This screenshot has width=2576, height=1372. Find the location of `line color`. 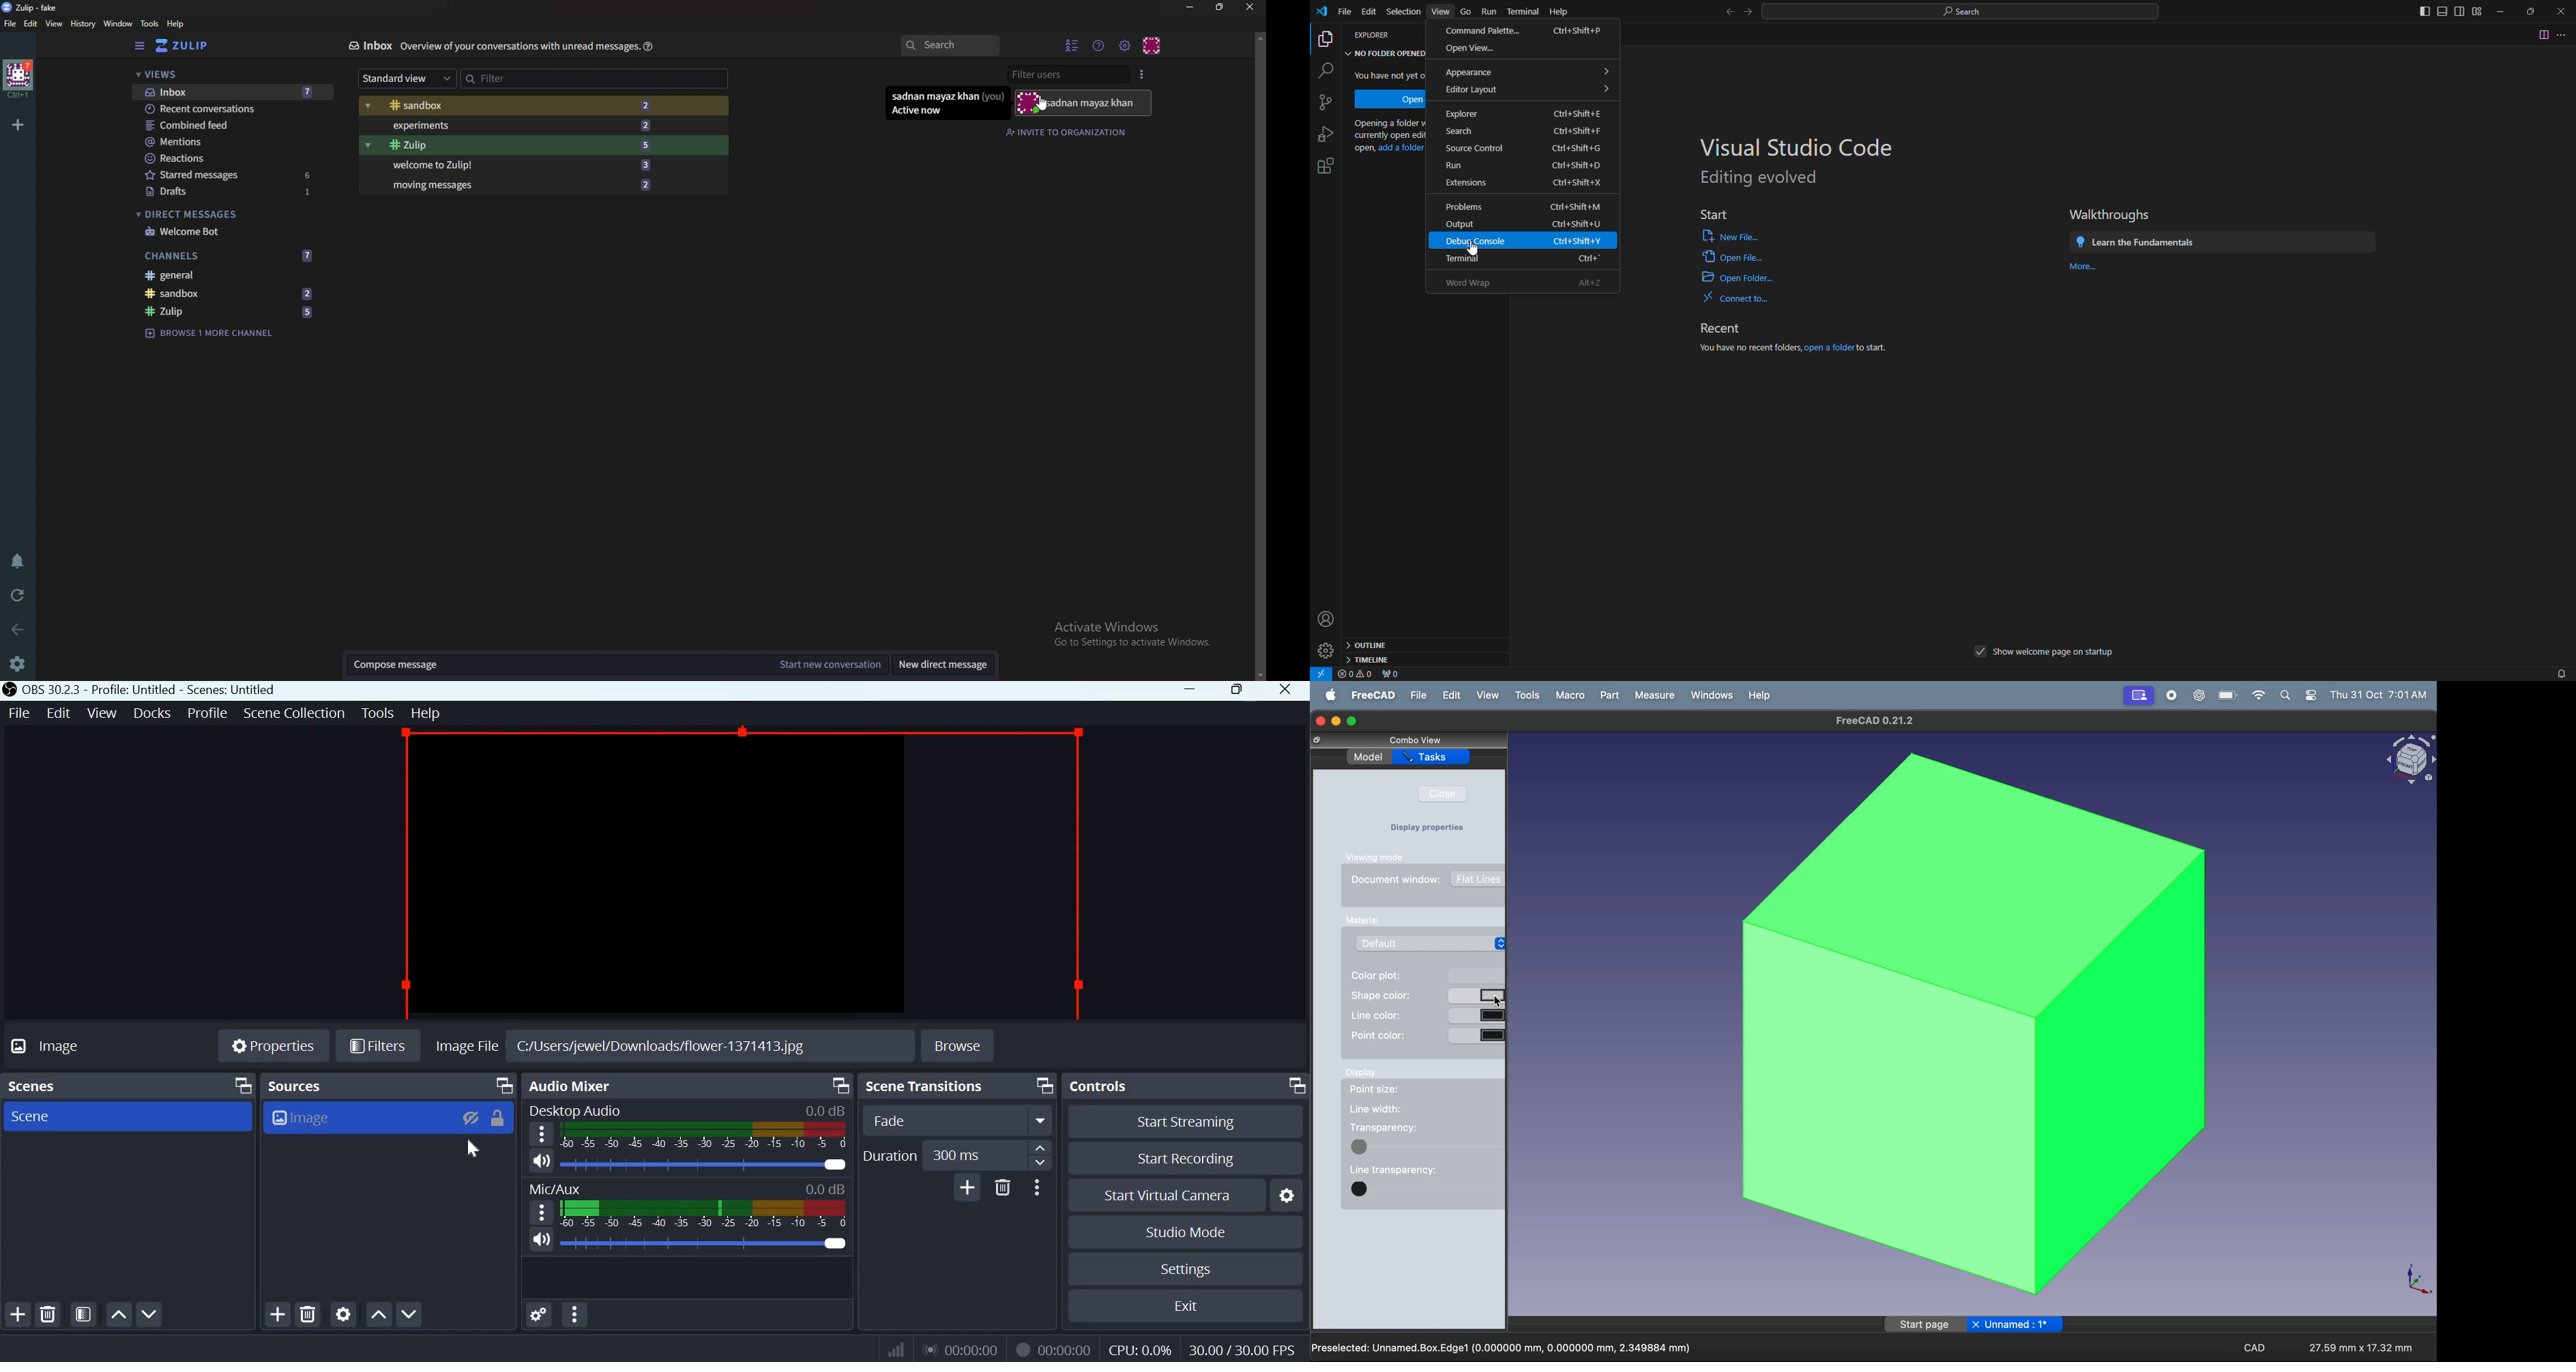

line color is located at coordinates (1426, 1015).